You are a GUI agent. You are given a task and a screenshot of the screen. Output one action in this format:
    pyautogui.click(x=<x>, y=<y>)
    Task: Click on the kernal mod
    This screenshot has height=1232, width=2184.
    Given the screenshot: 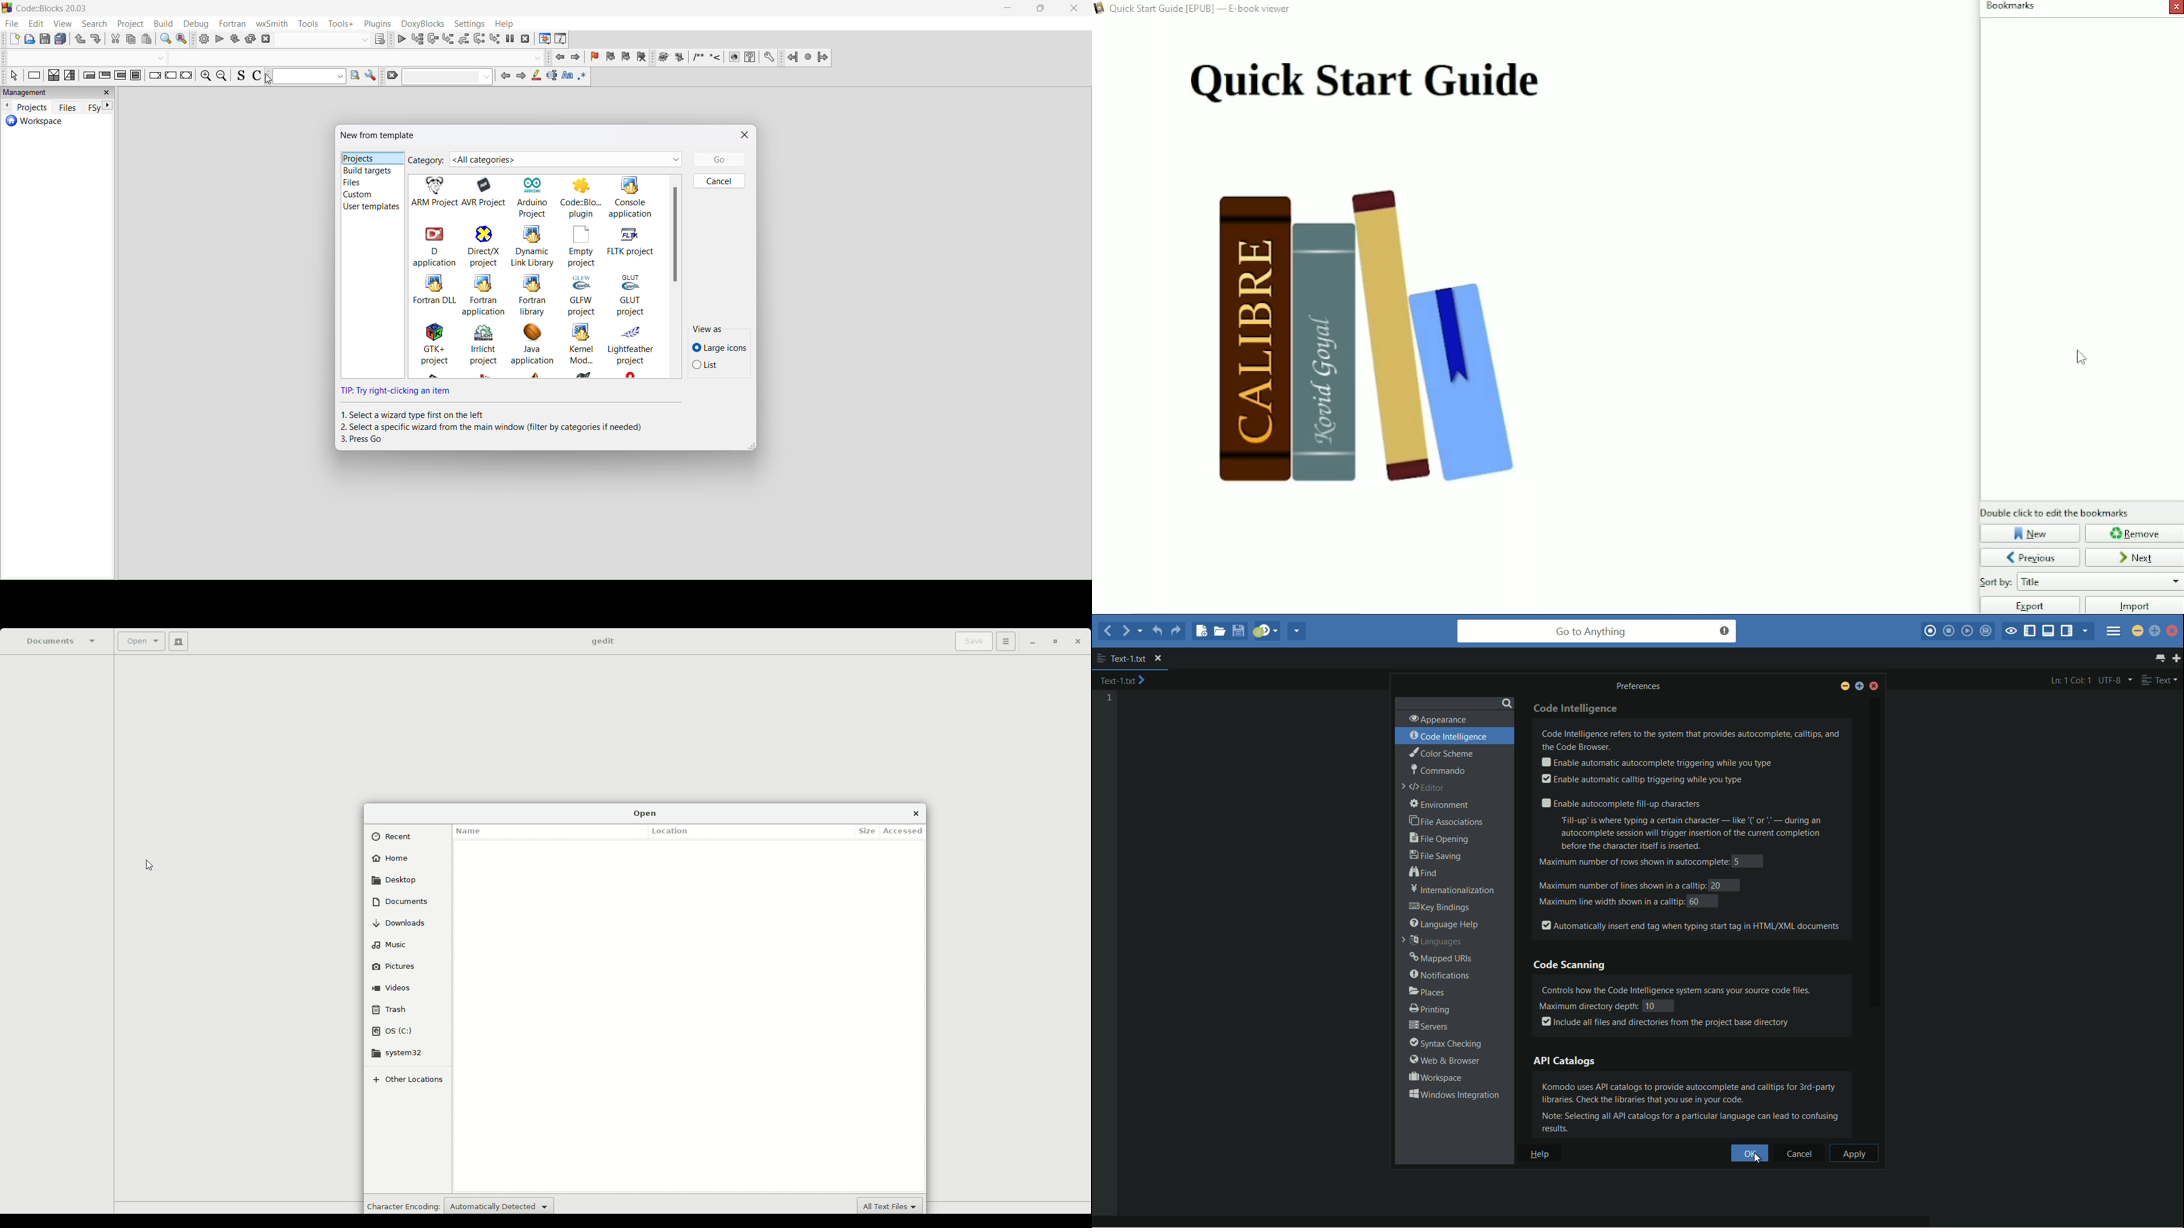 What is the action you would take?
    pyautogui.click(x=581, y=351)
    